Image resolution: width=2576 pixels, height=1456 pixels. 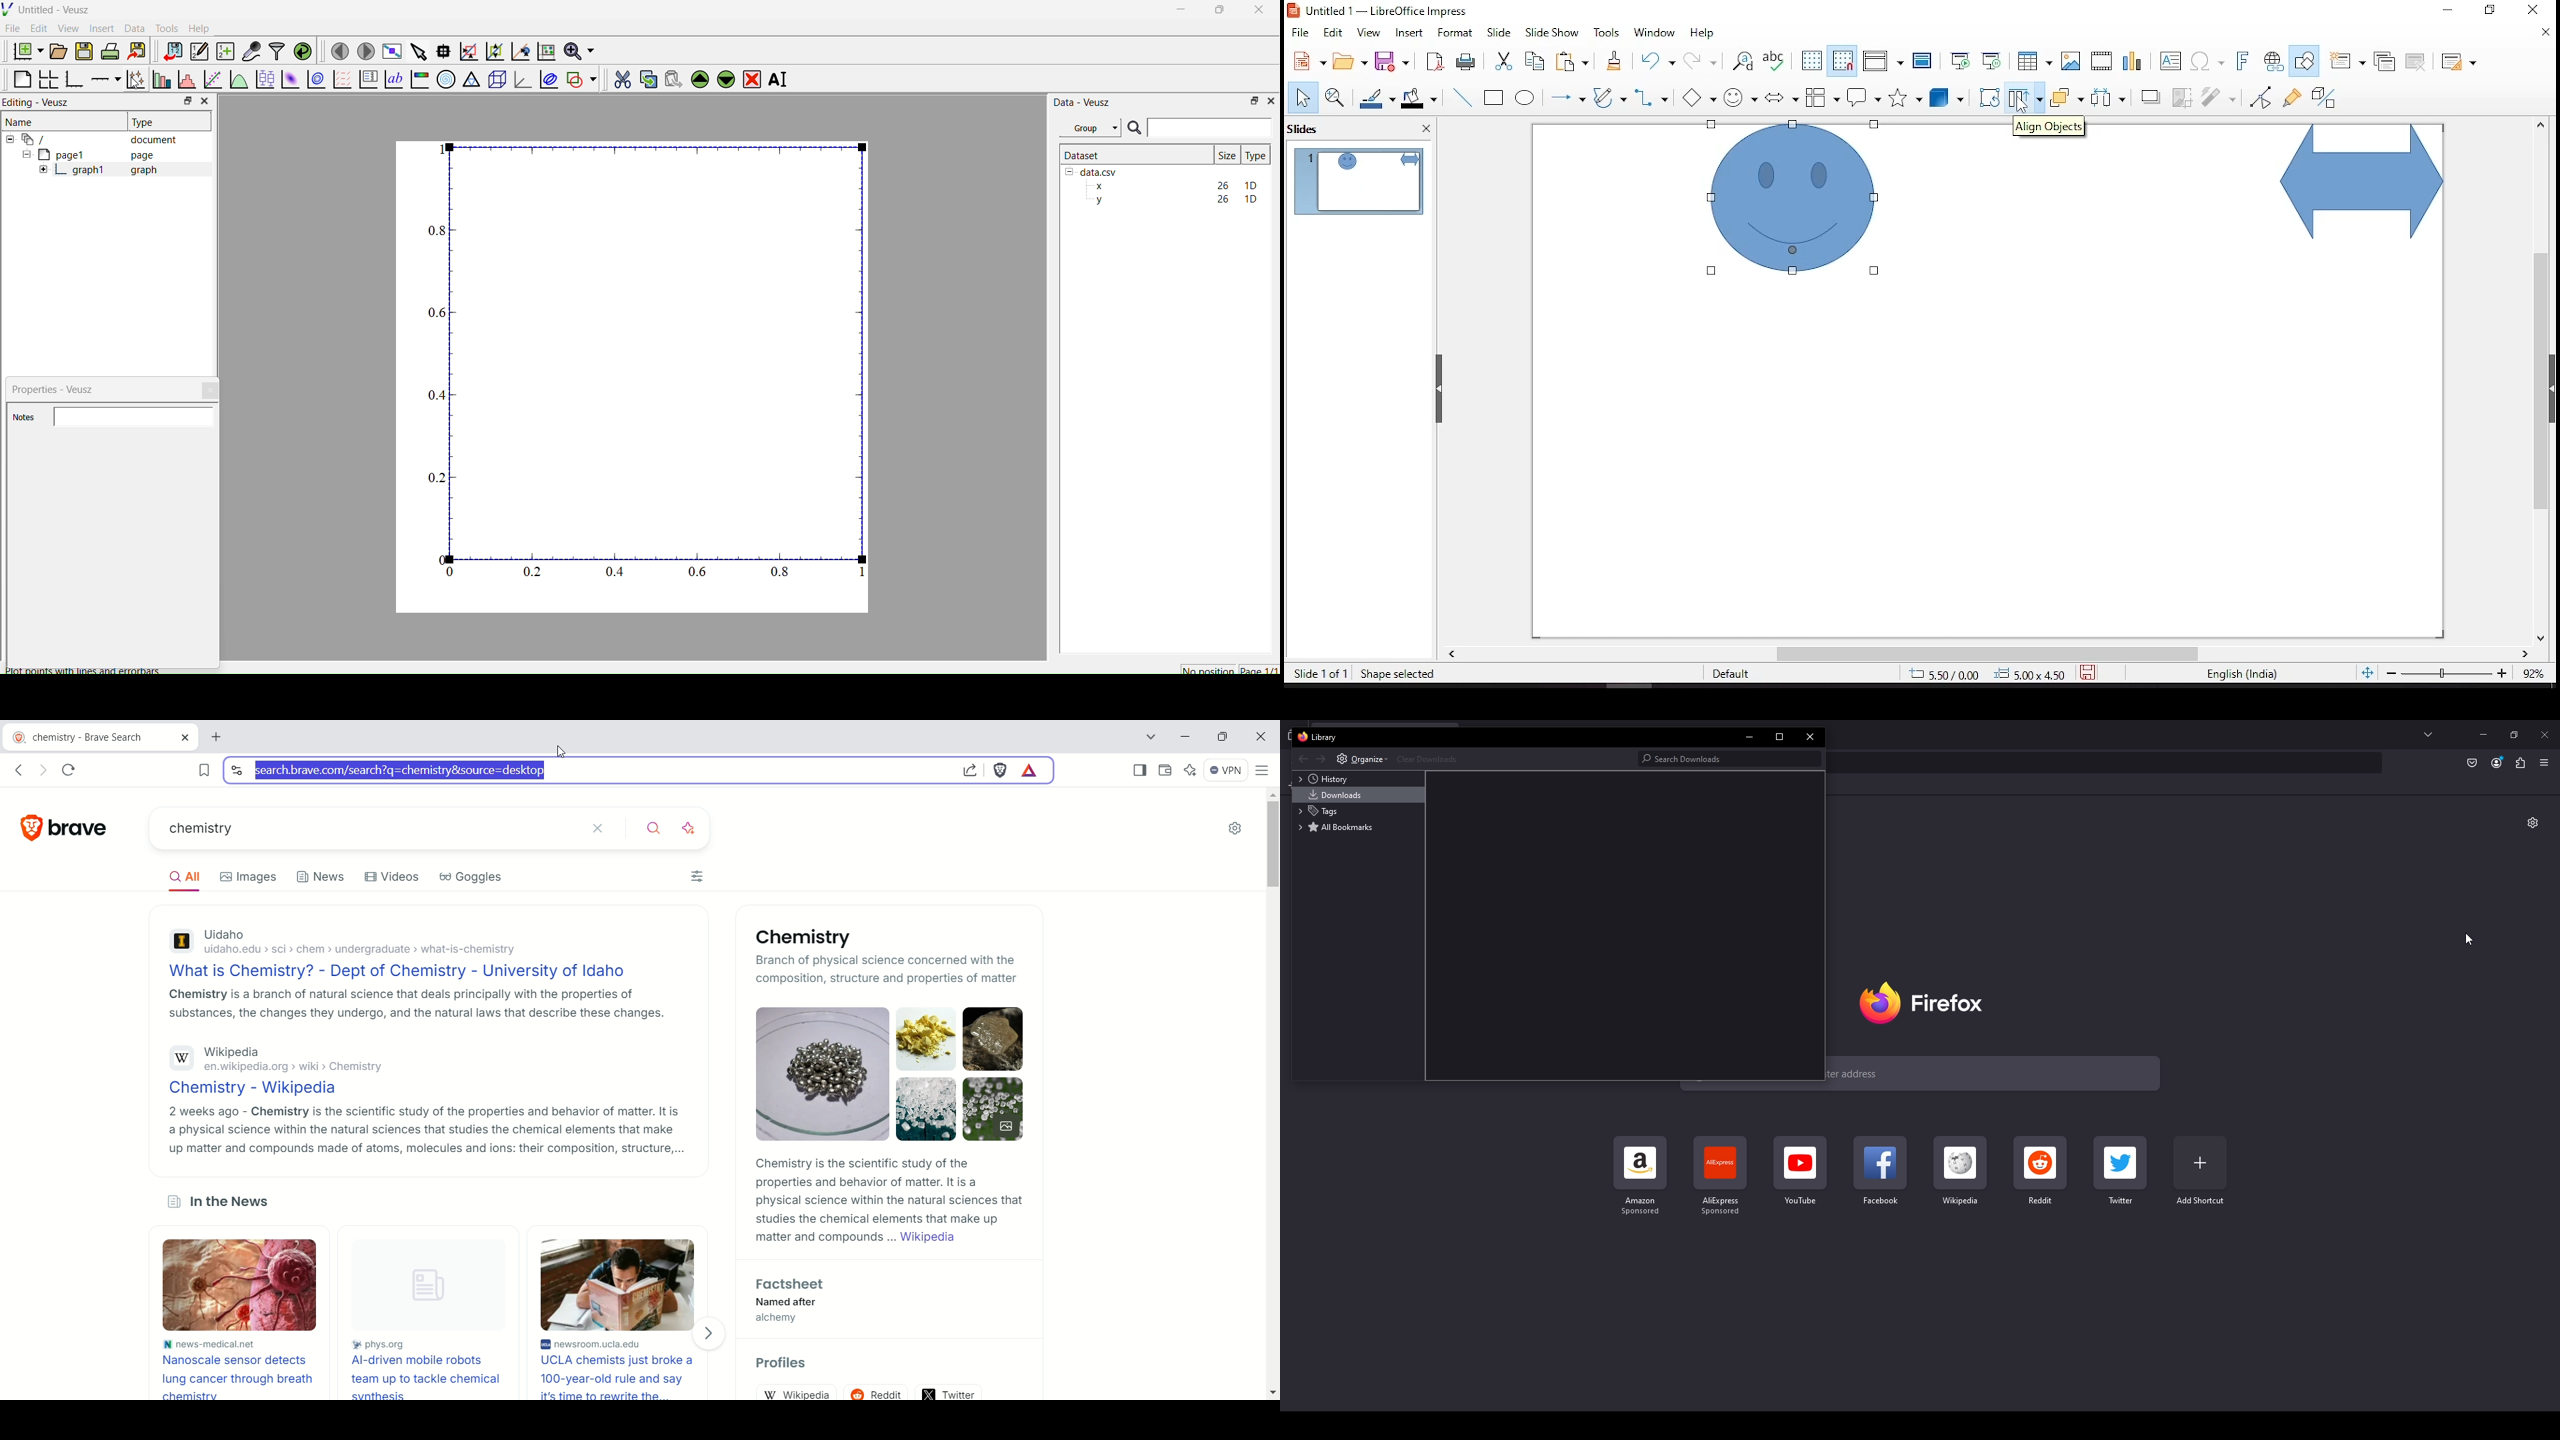 What do you see at coordinates (697, 876) in the screenshot?
I see `filters` at bounding box center [697, 876].